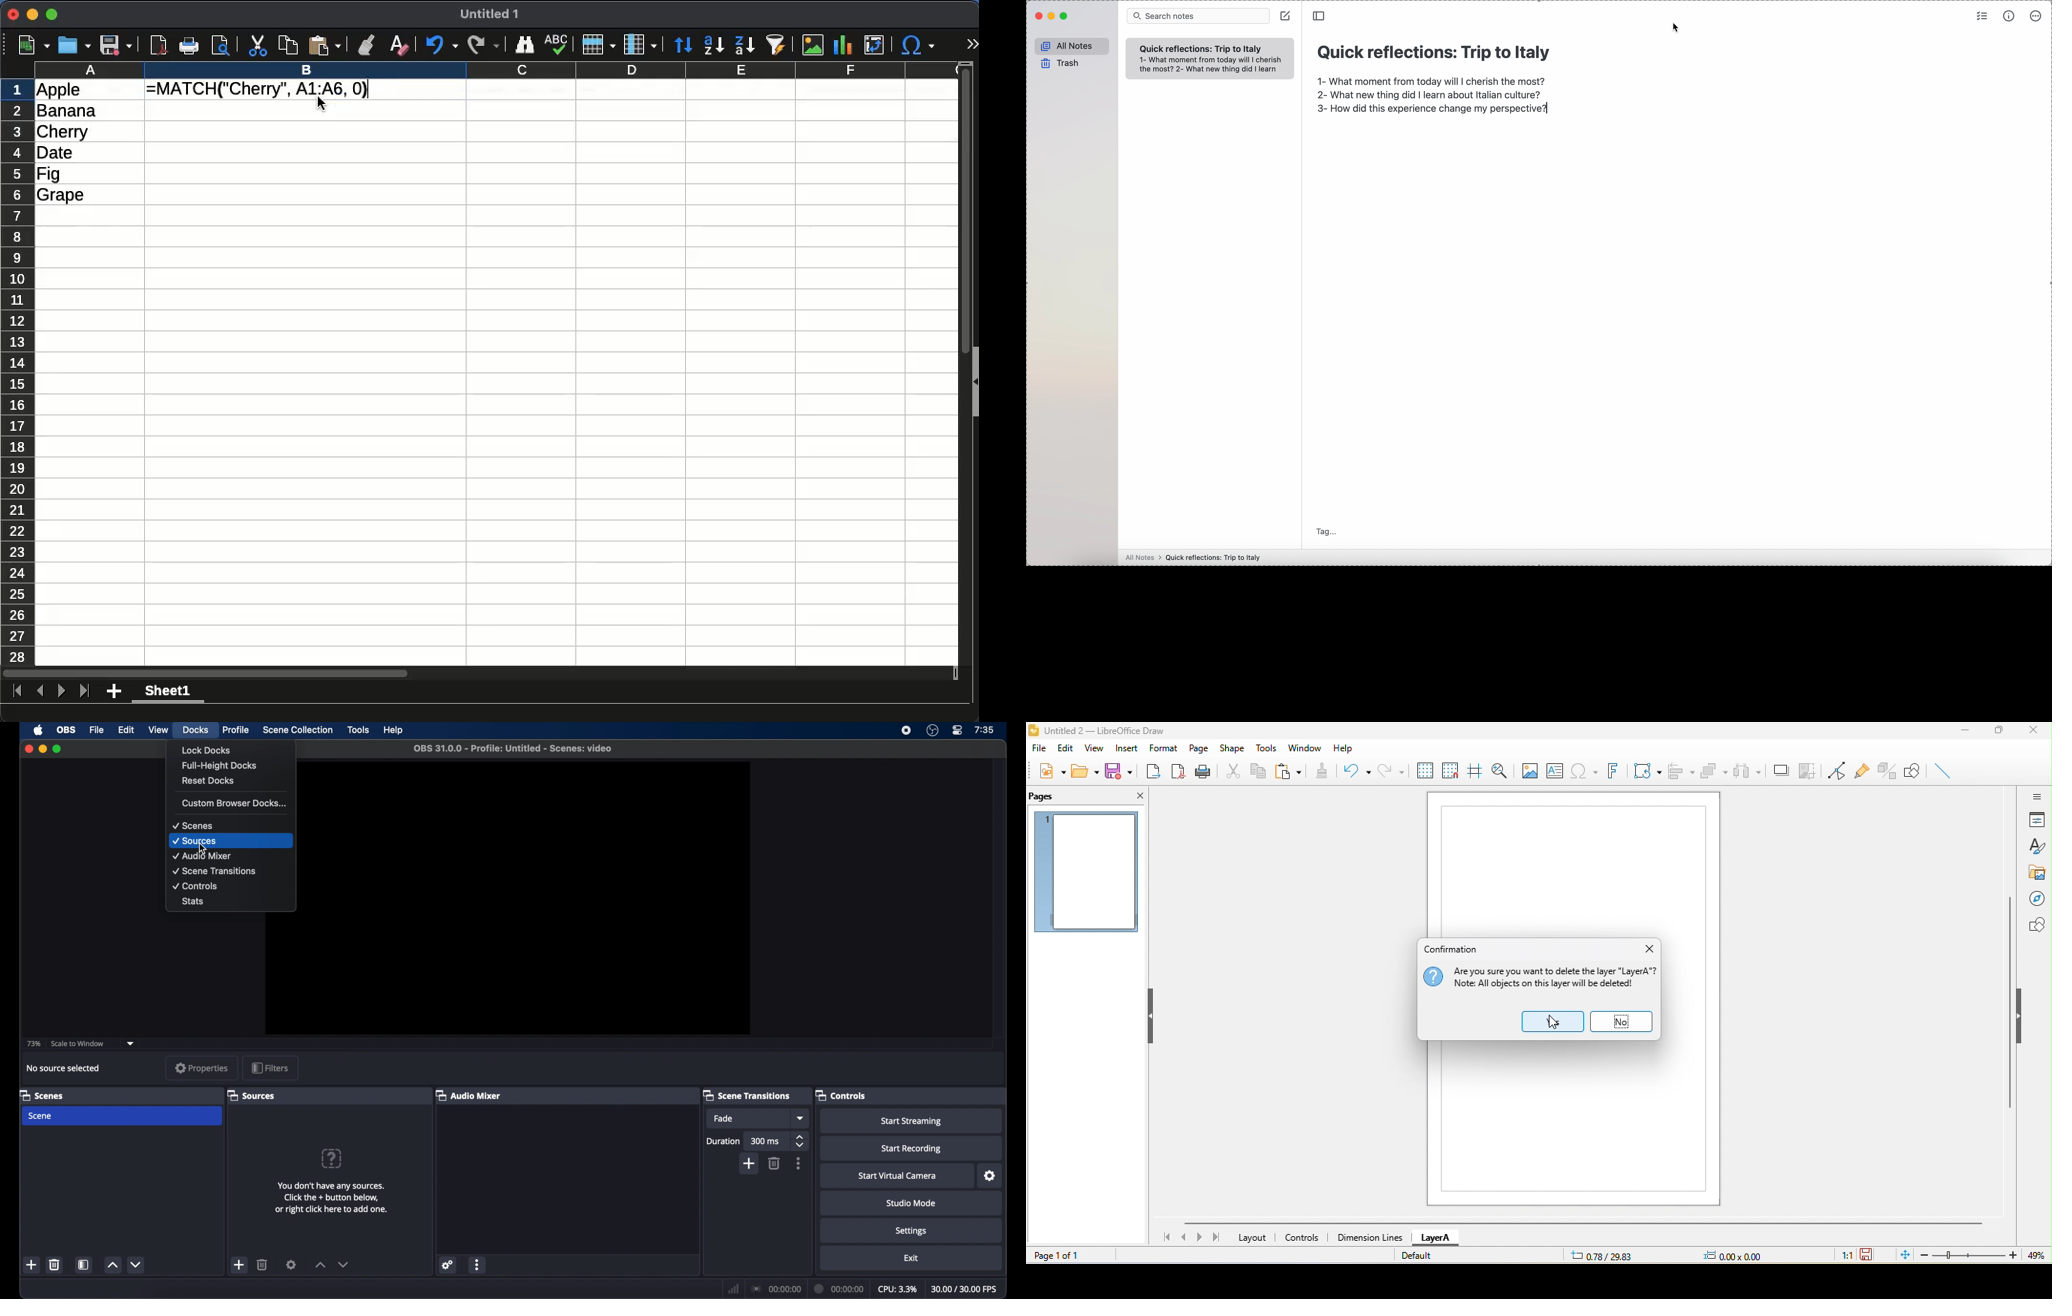  What do you see at coordinates (257, 46) in the screenshot?
I see `cut` at bounding box center [257, 46].